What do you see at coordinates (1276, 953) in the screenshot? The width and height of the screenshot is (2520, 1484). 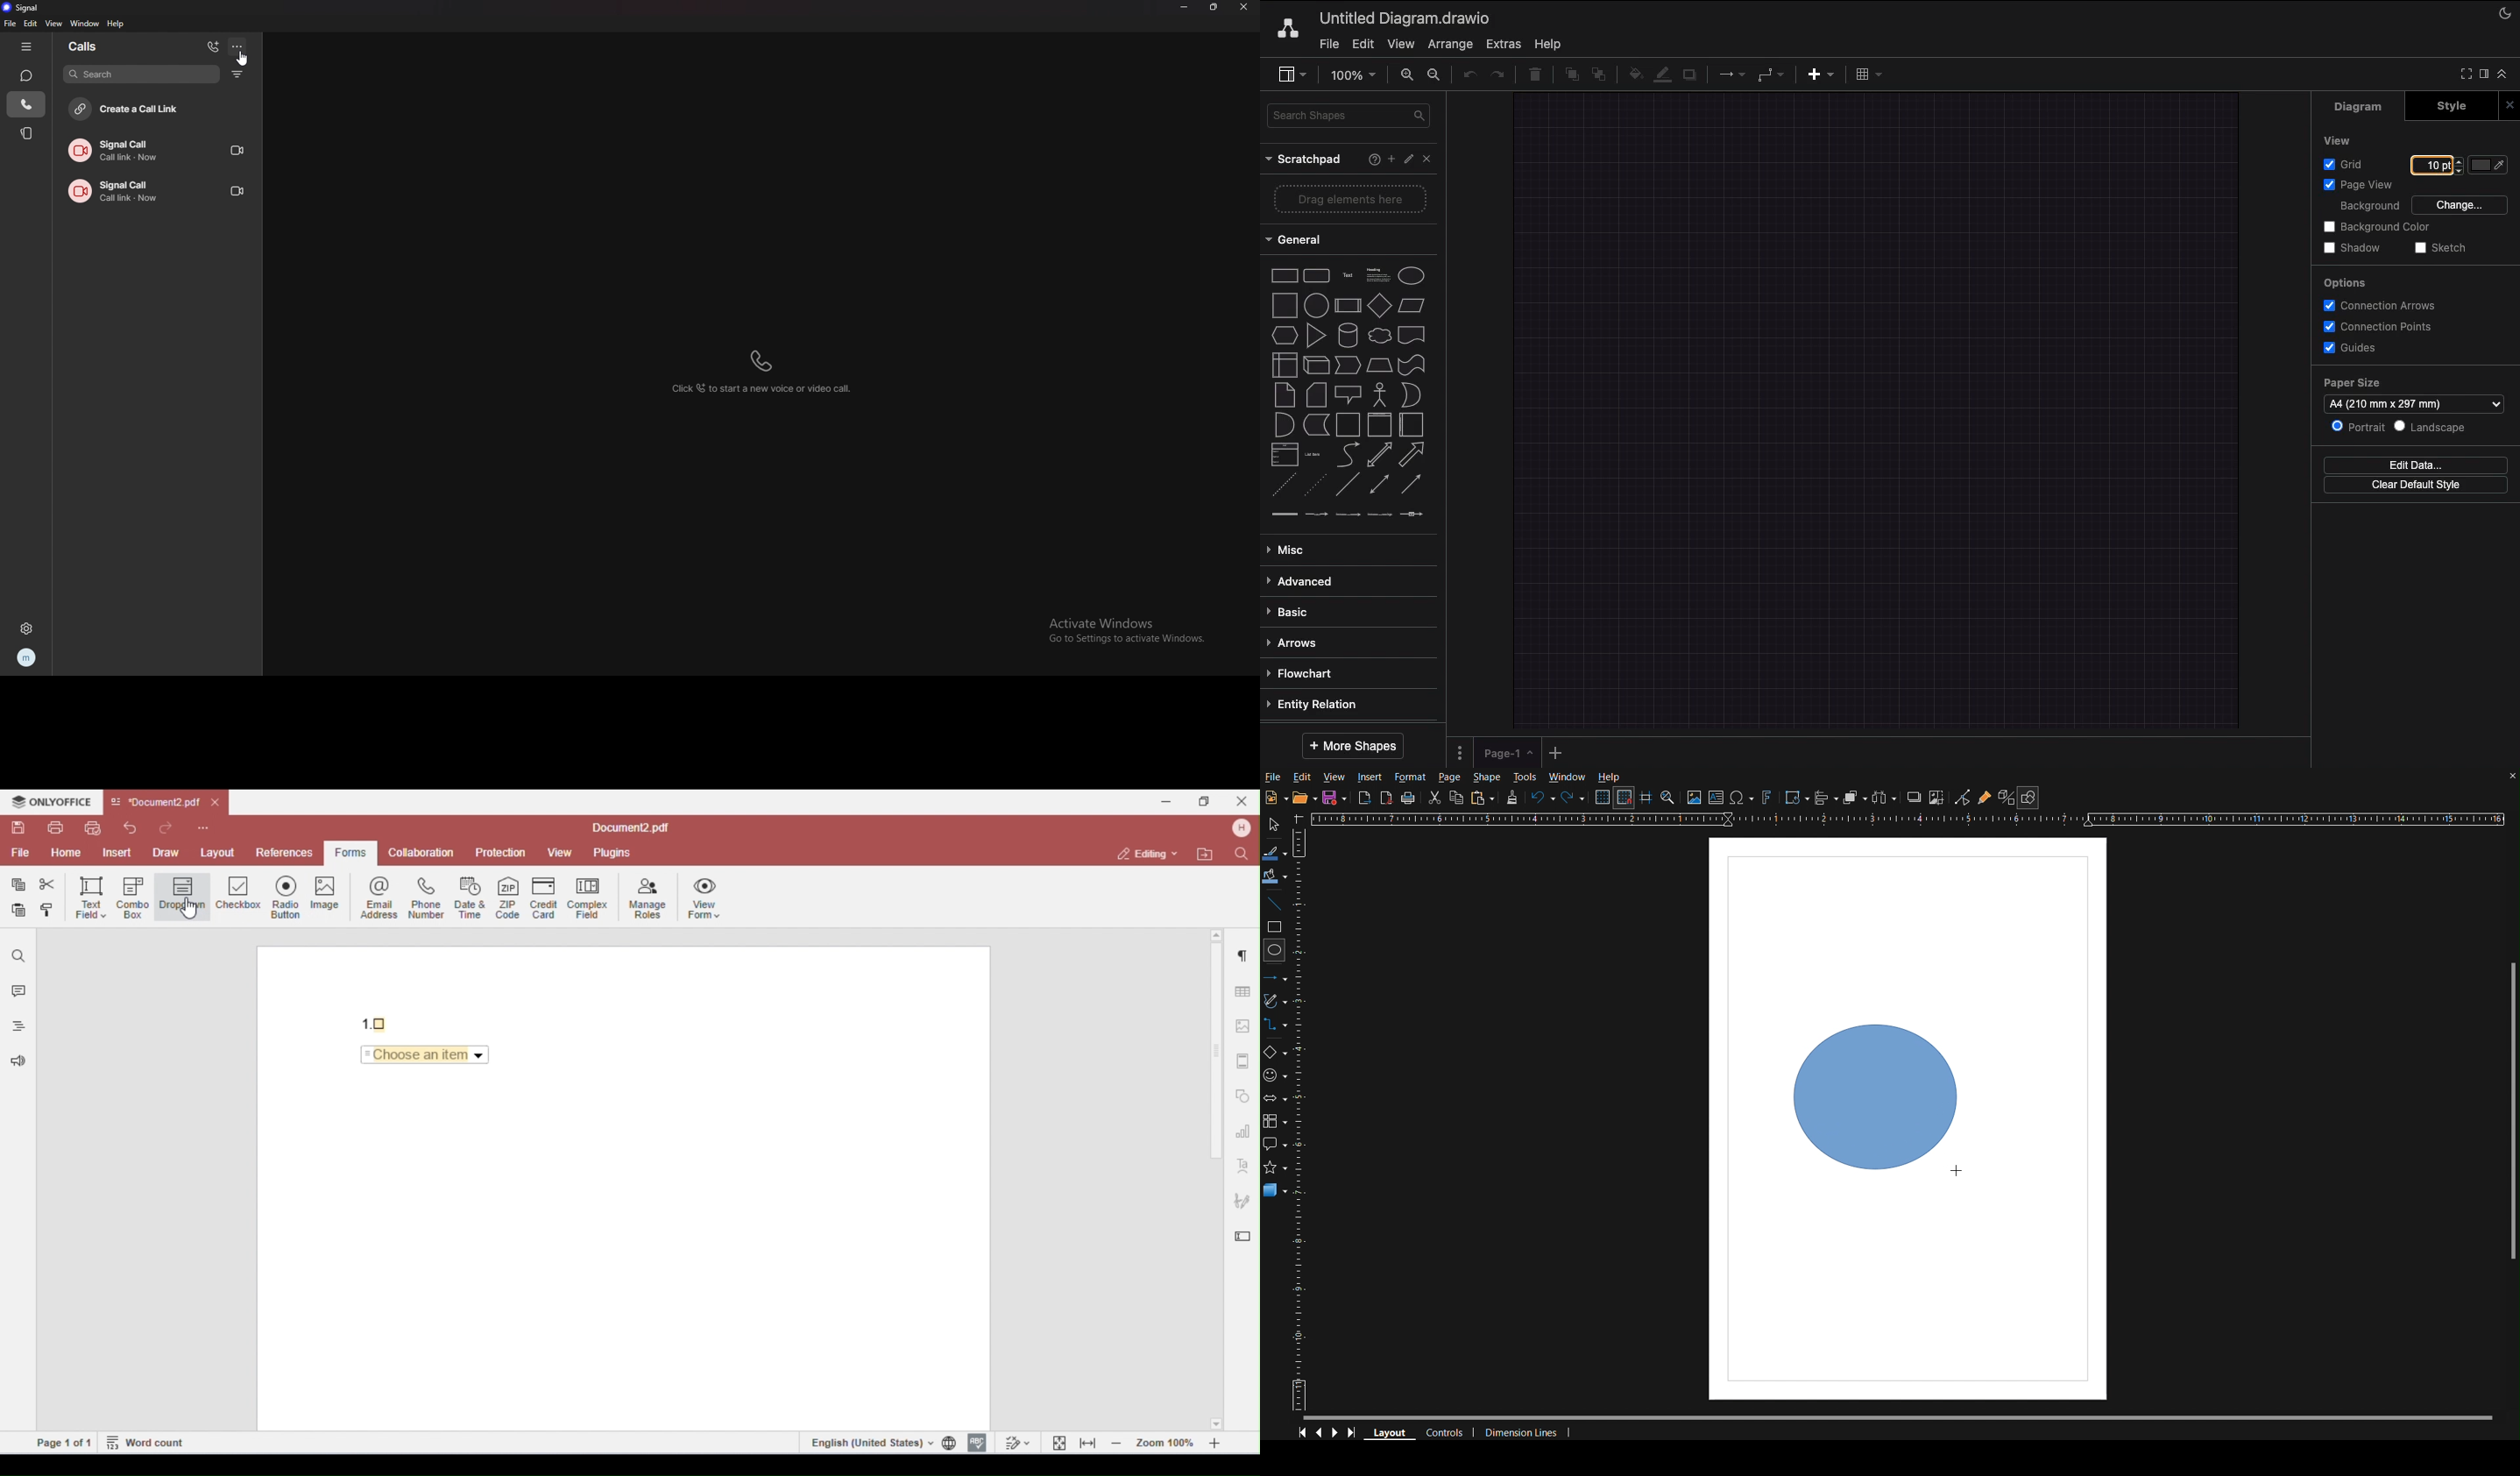 I see `Circle` at bounding box center [1276, 953].